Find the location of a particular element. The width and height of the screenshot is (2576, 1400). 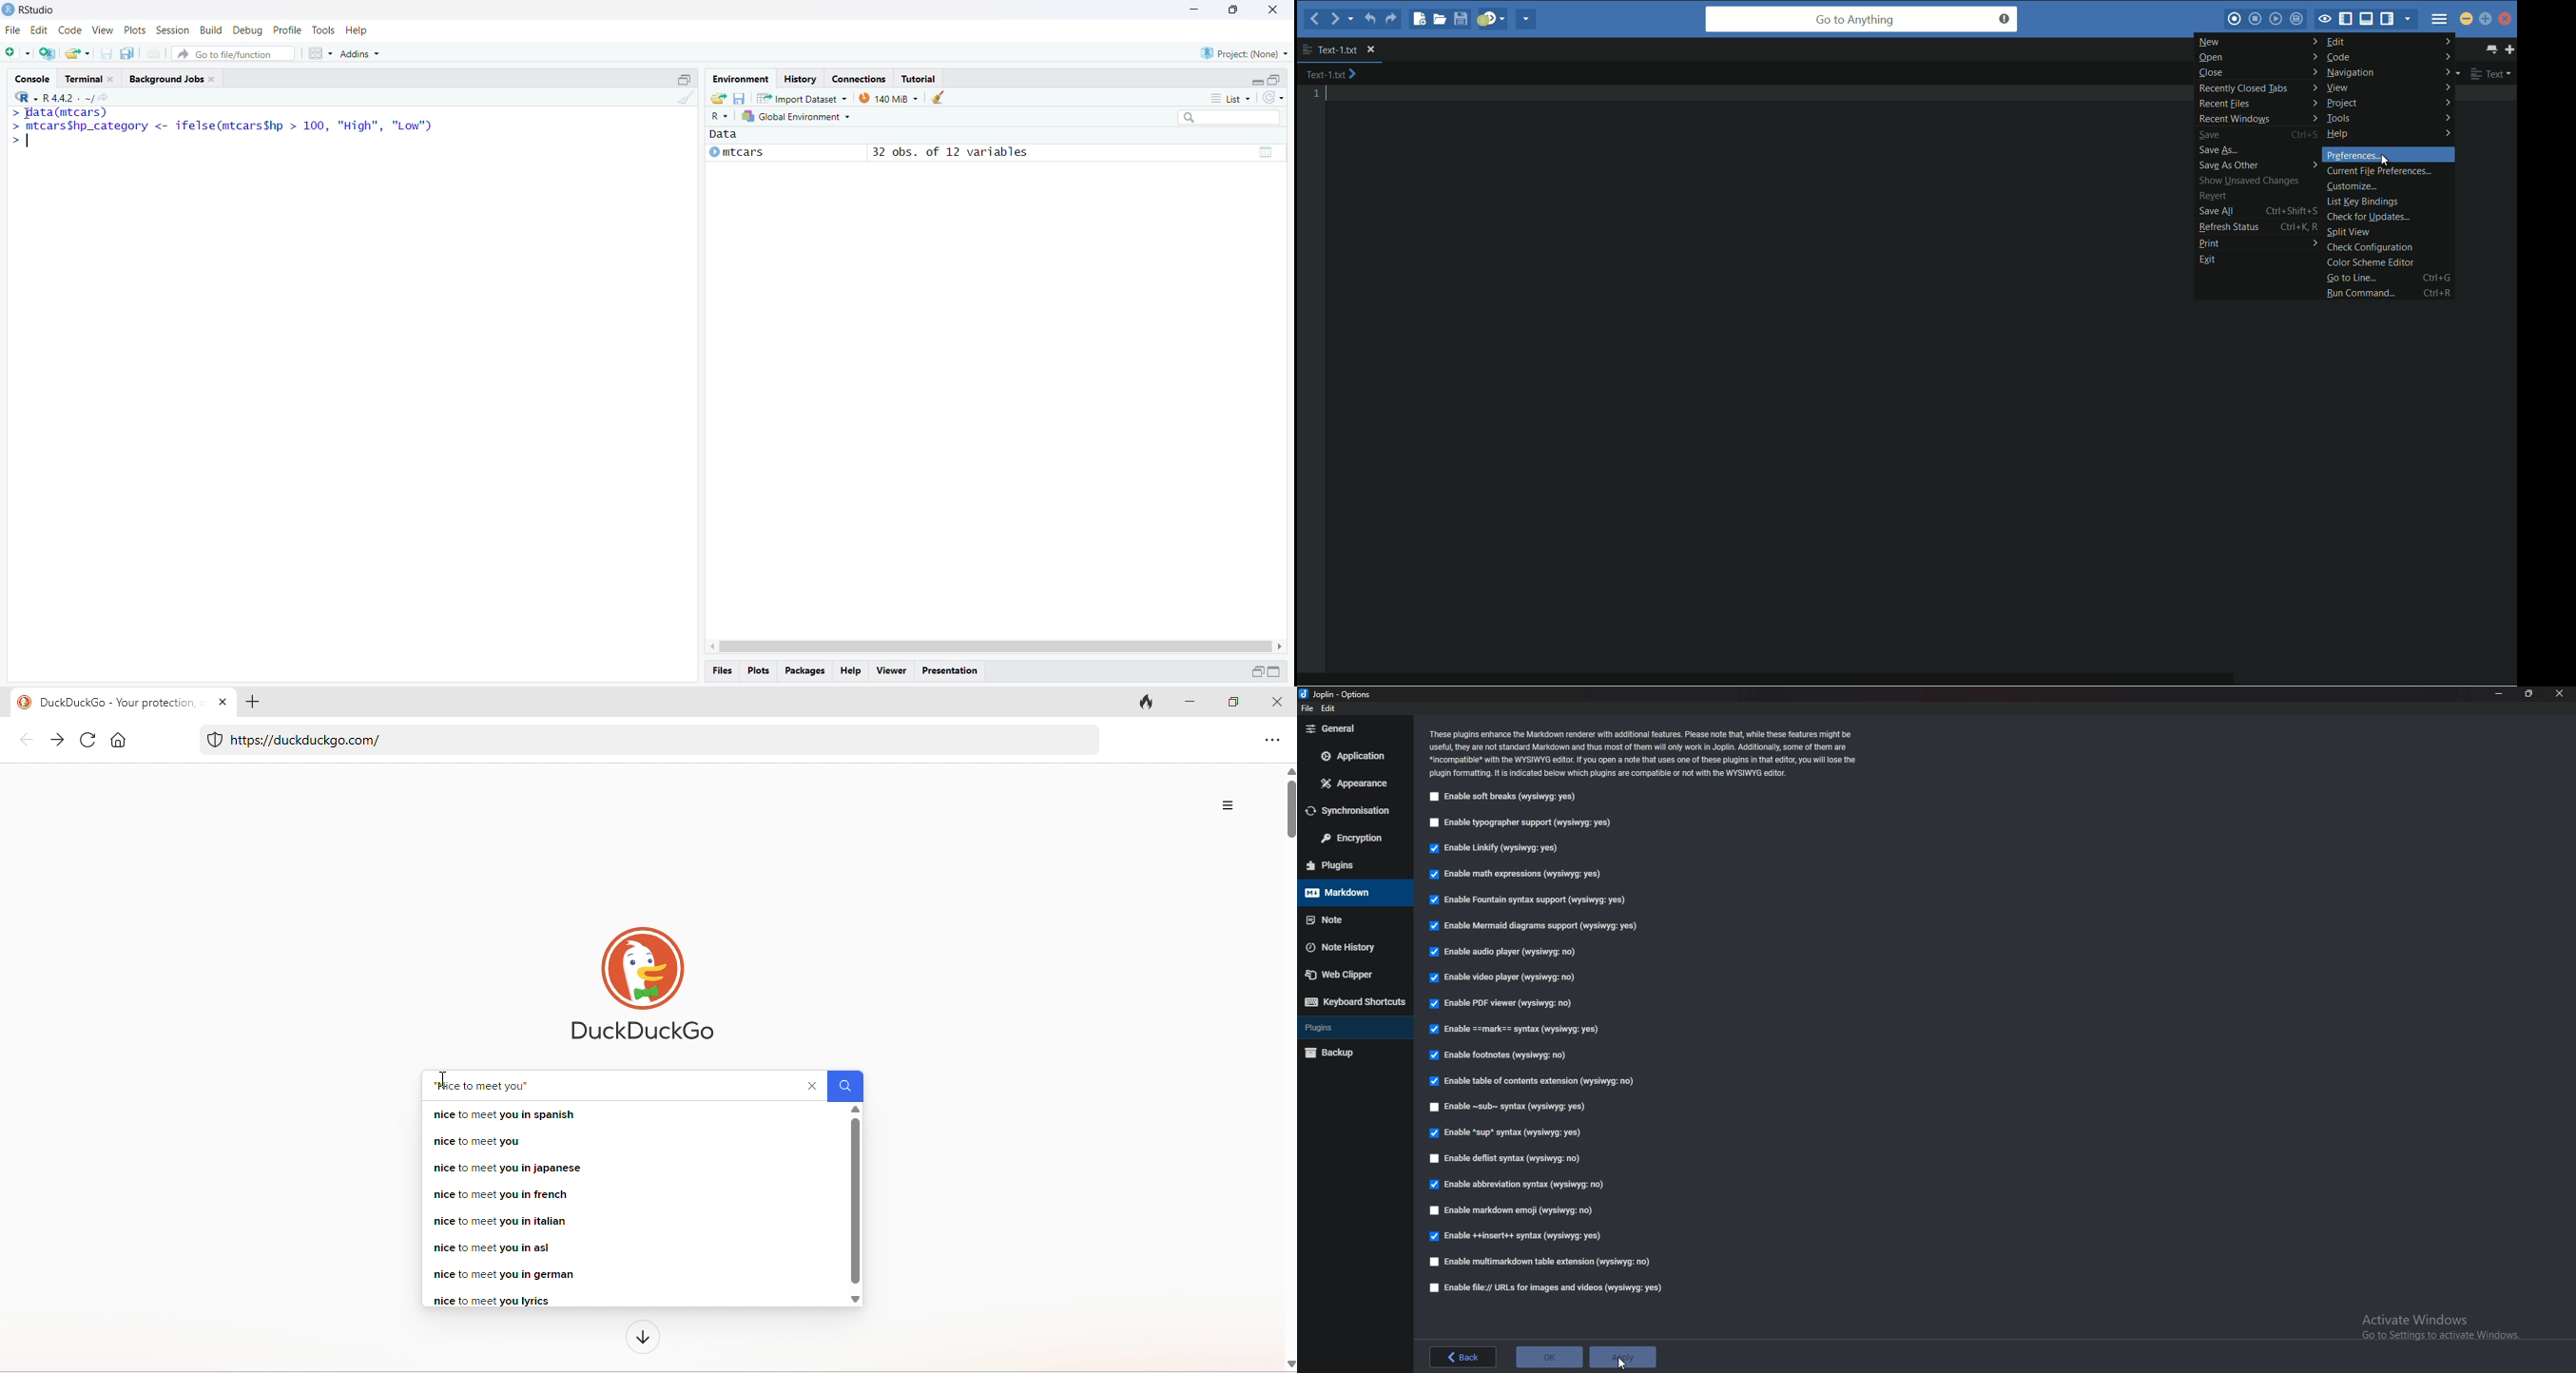

edit is located at coordinates (1333, 709).